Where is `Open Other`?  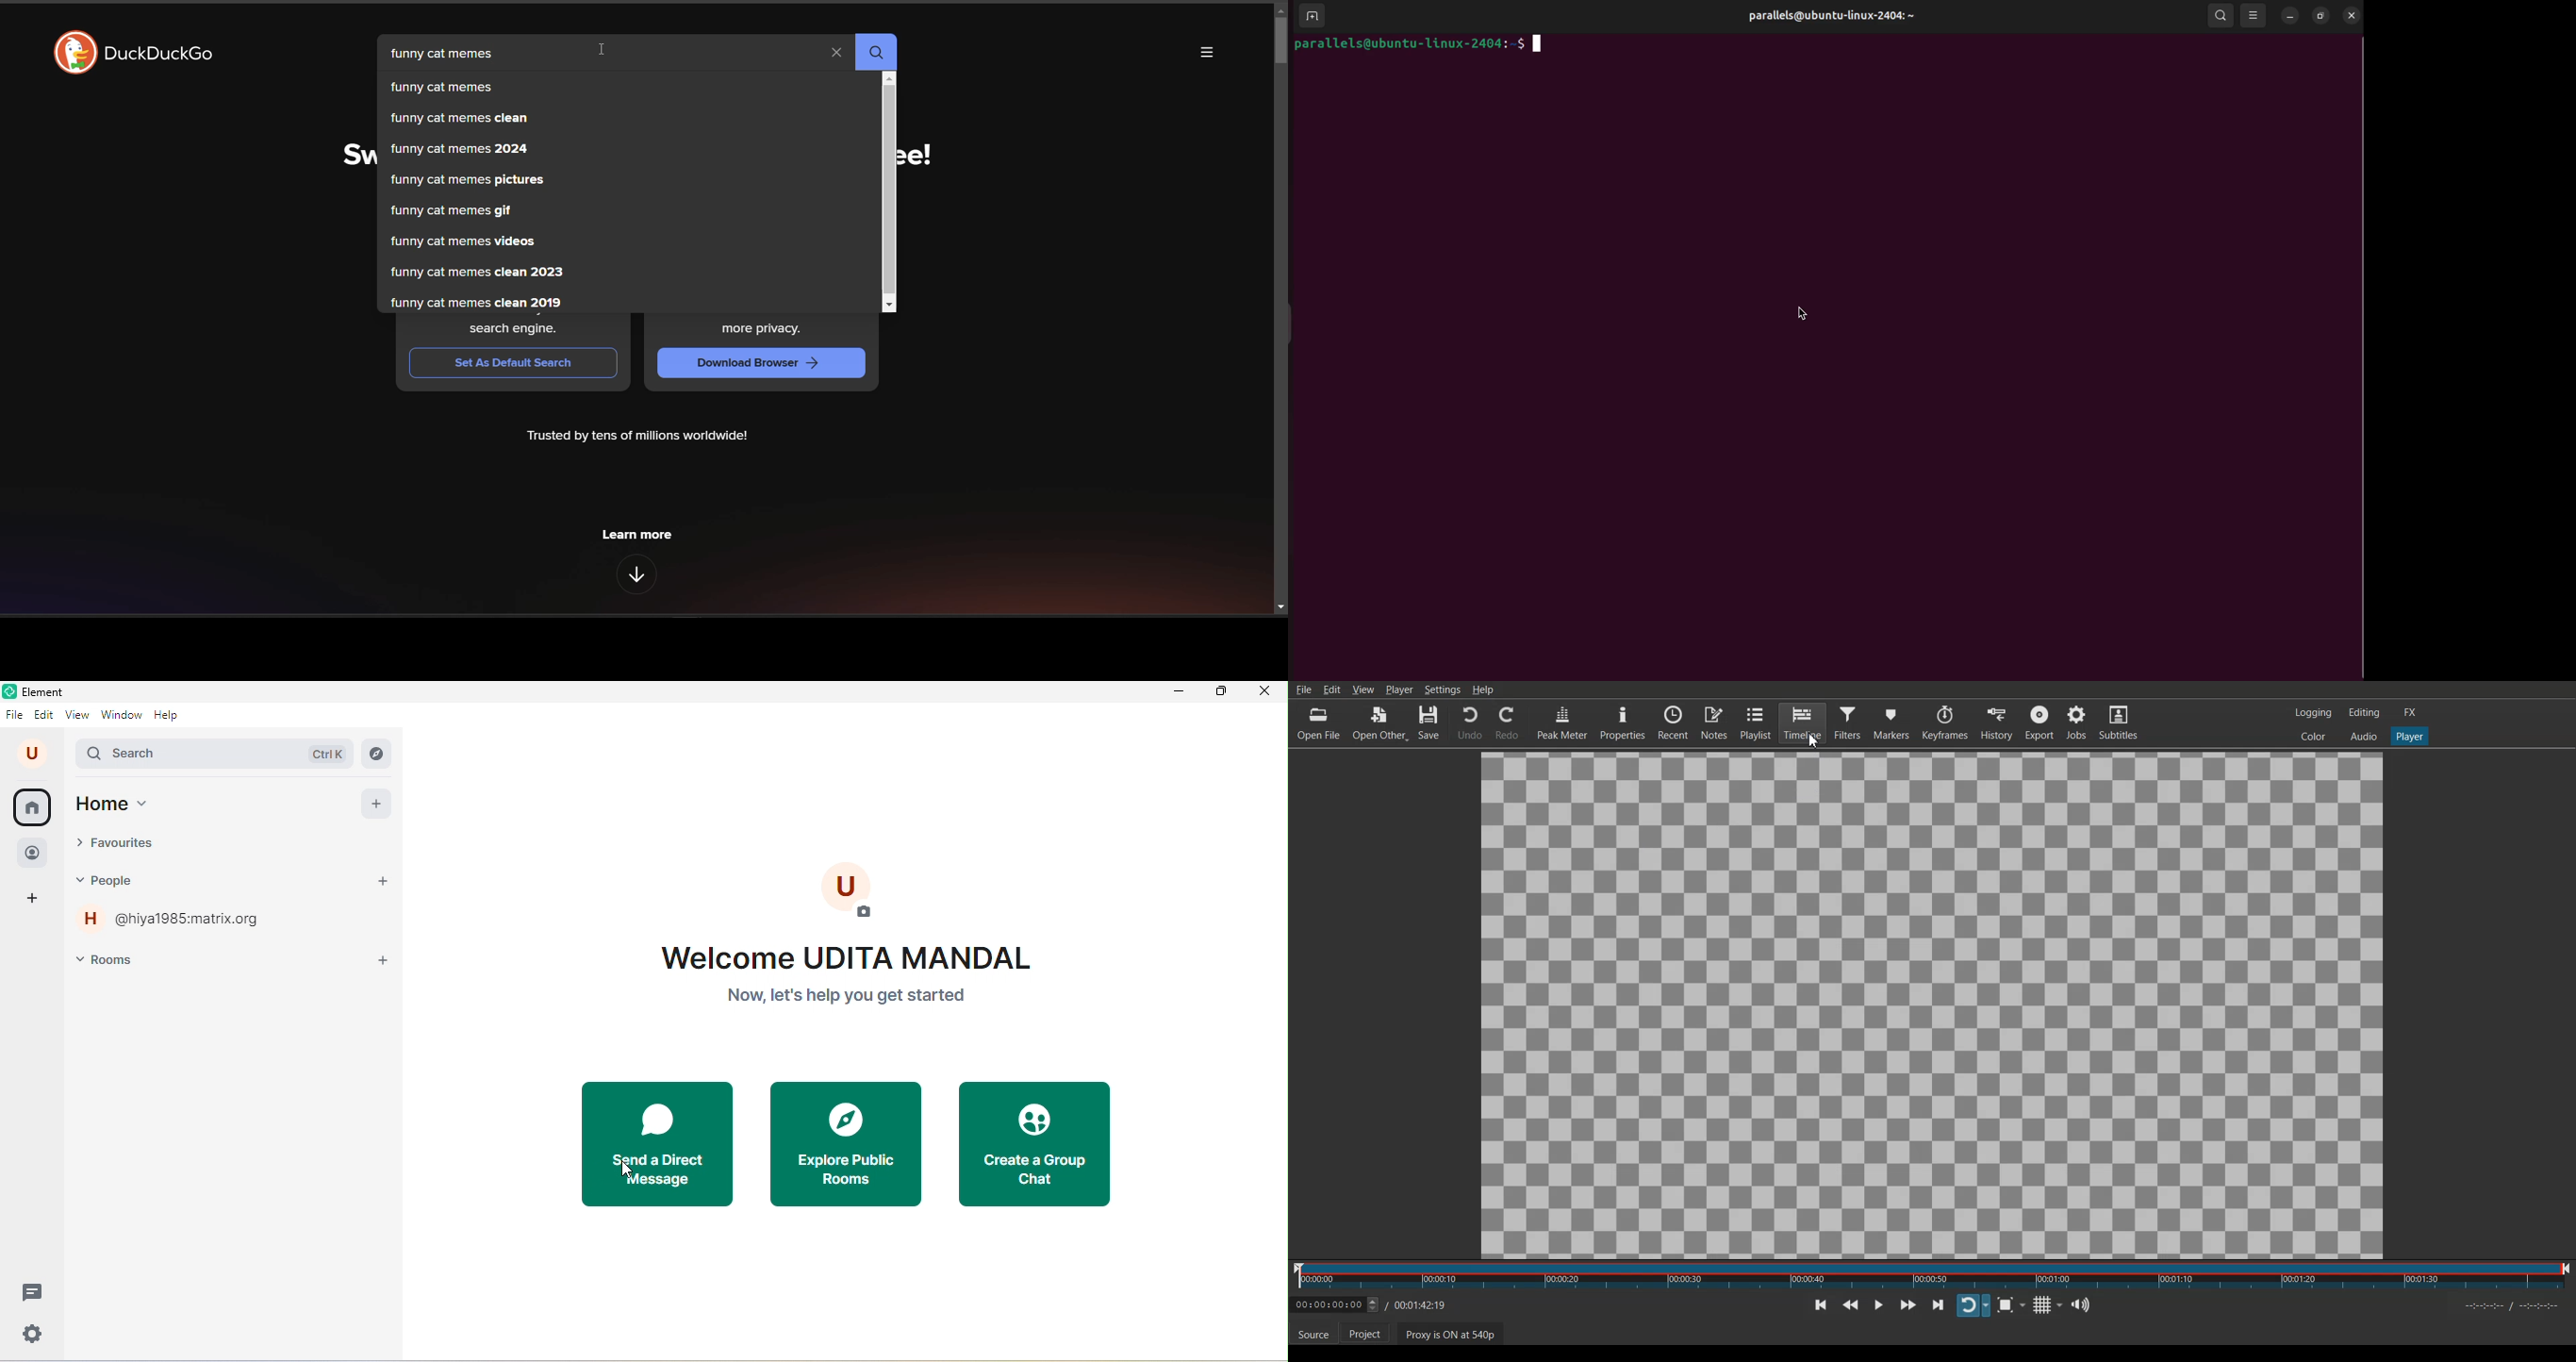 Open Other is located at coordinates (1380, 724).